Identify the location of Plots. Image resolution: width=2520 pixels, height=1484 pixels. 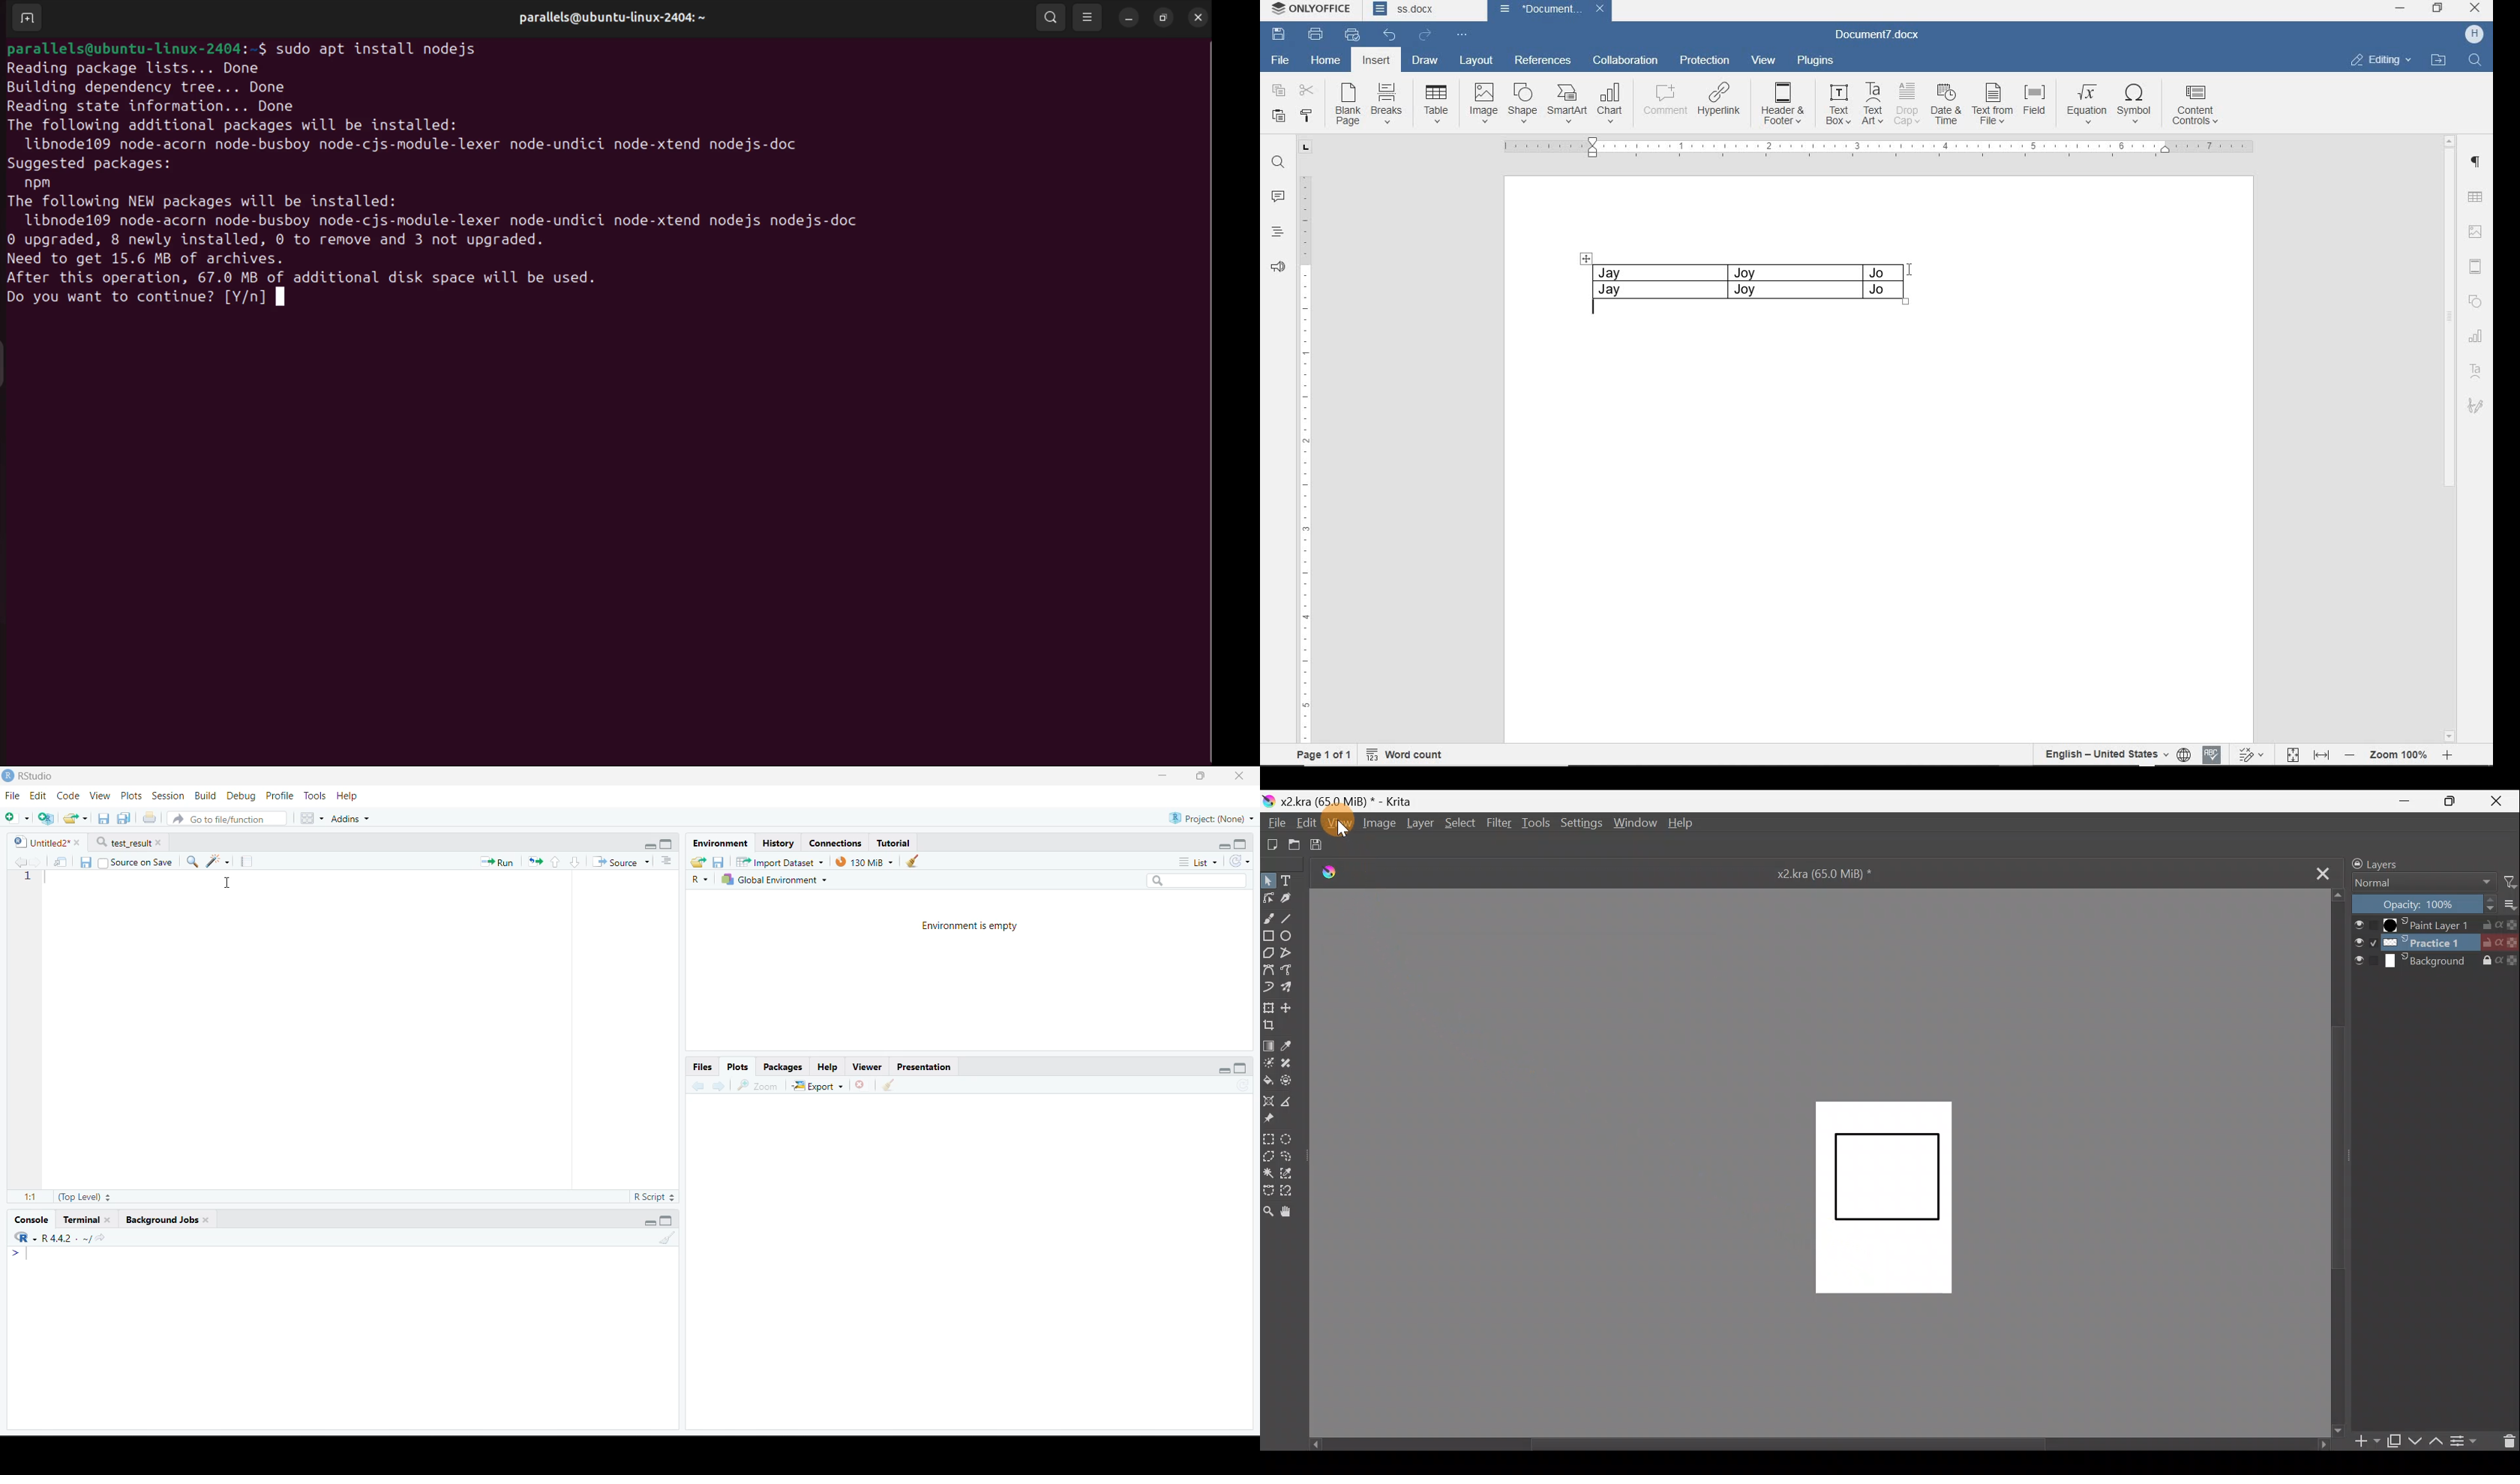
(738, 1066).